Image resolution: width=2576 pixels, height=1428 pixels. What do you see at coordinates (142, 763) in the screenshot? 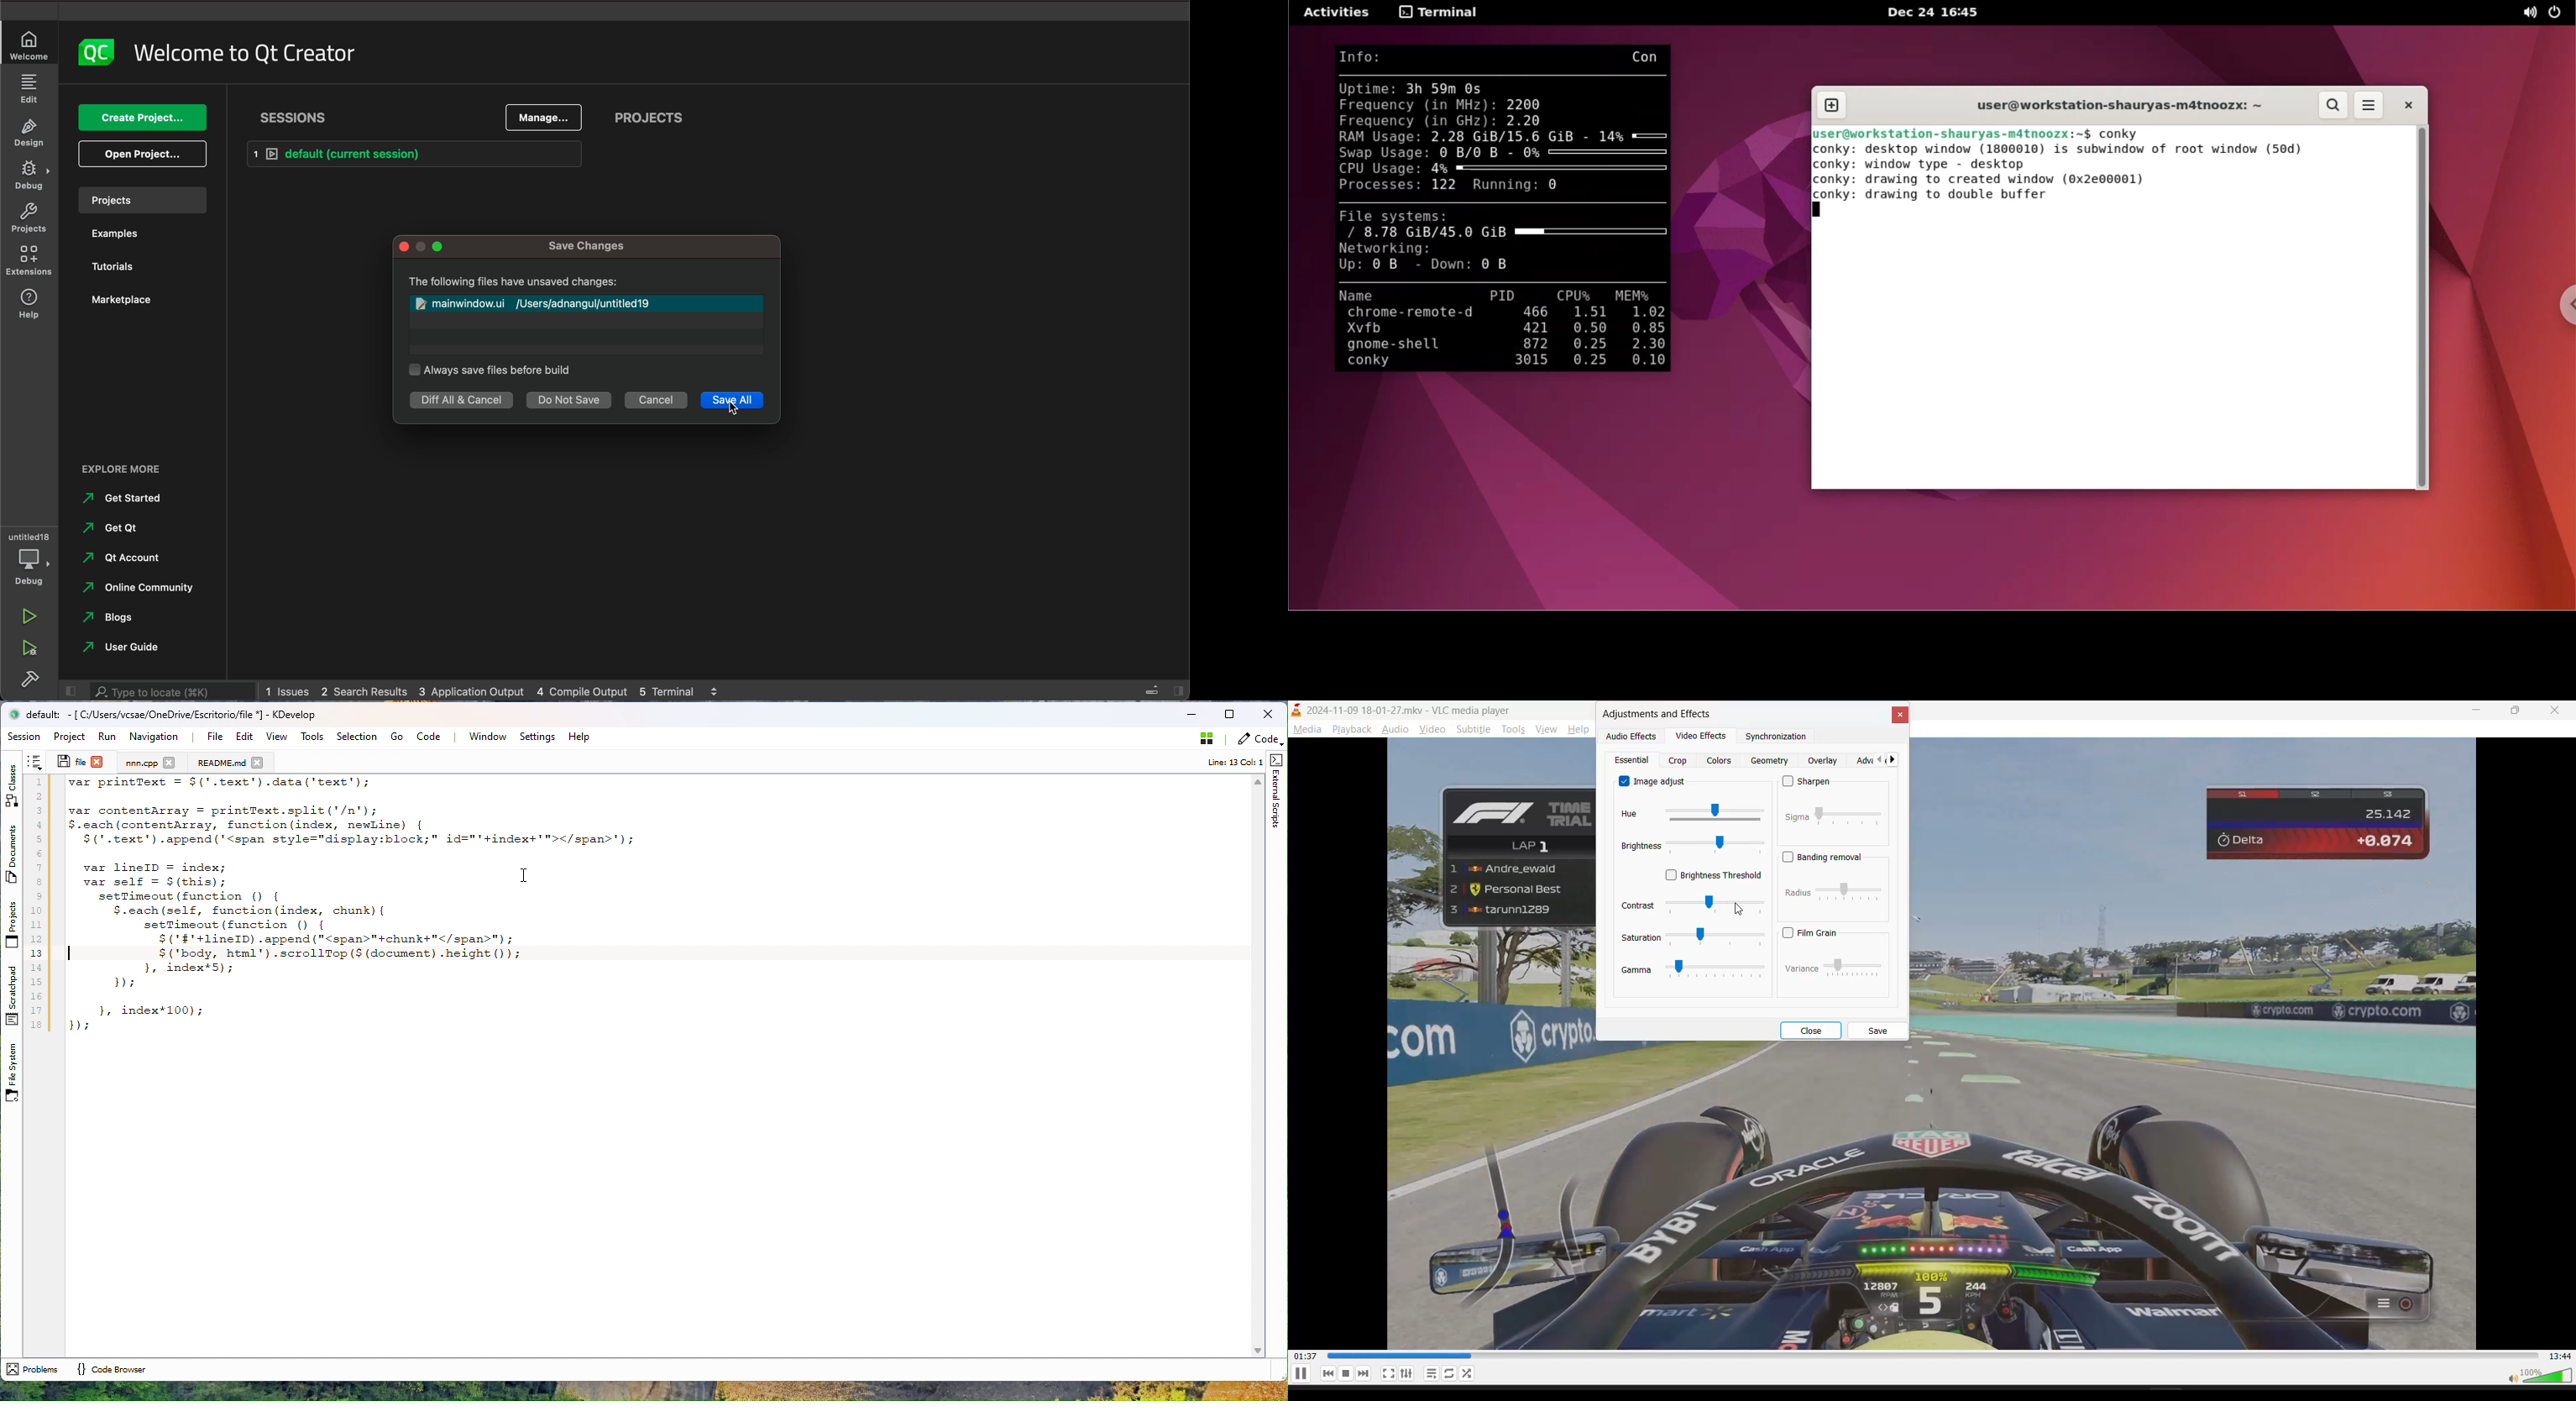
I see `Project` at bounding box center [142, 763].